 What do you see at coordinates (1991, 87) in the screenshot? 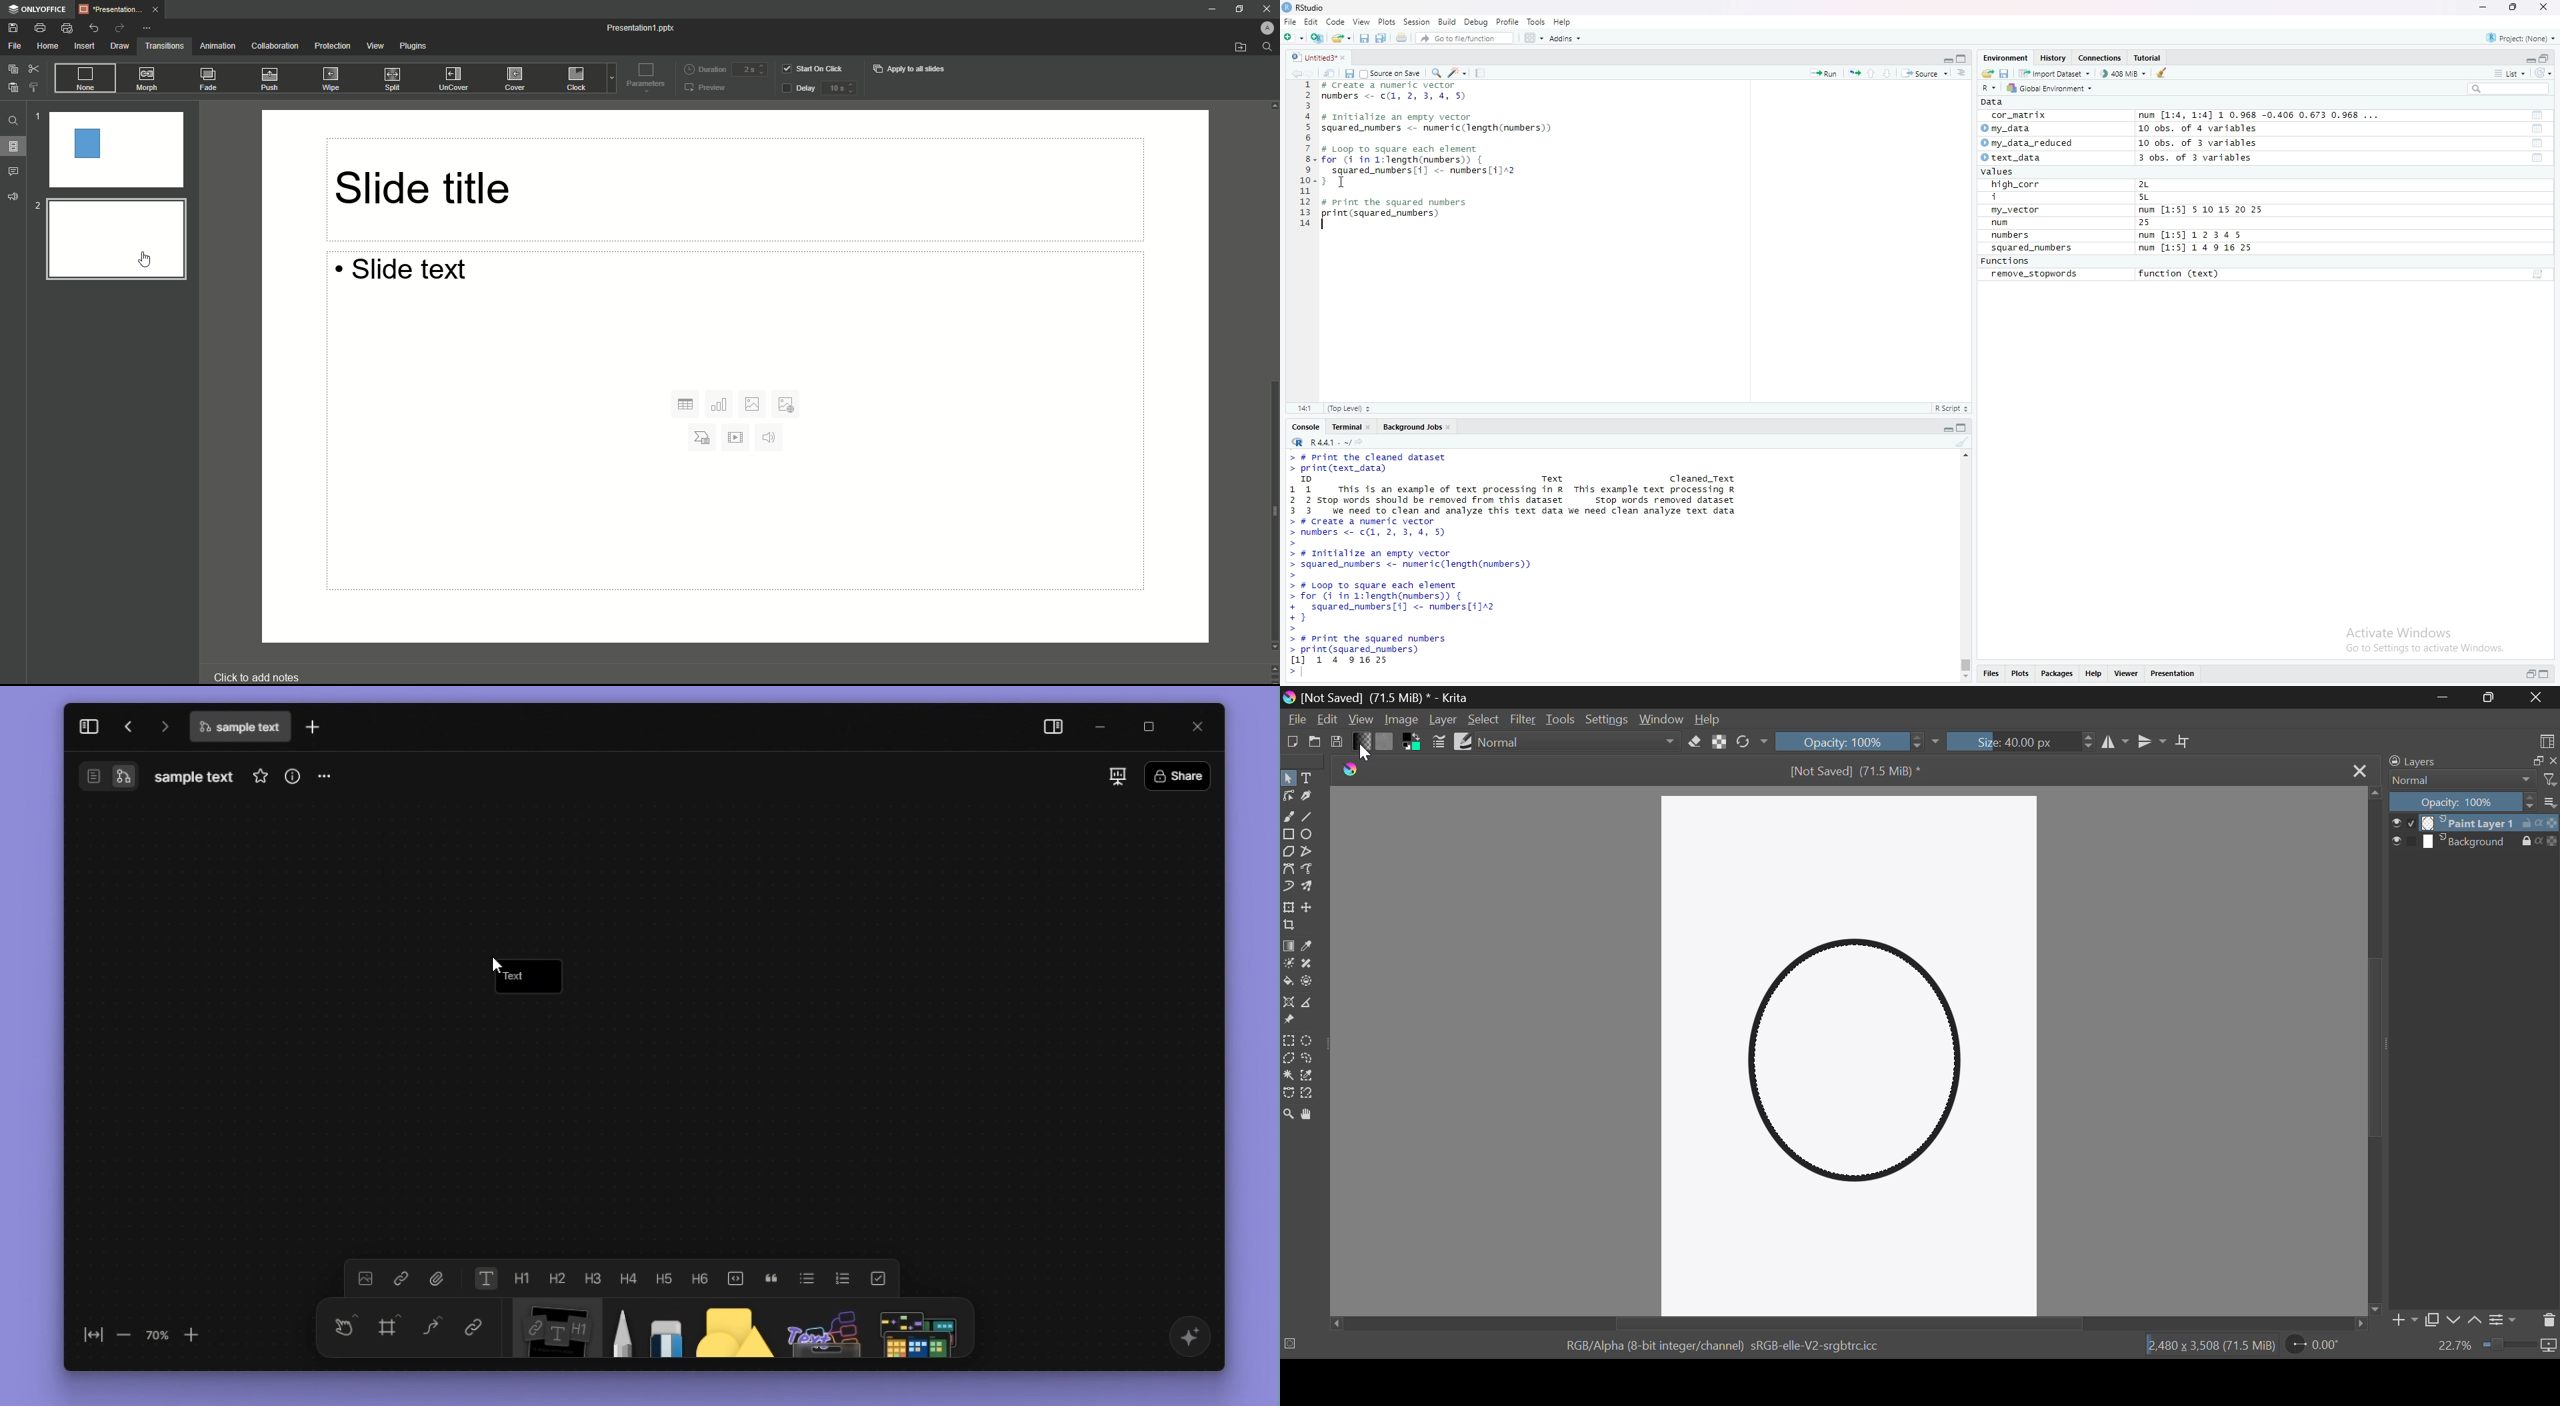
I see `R` at bounding box center [1991, 87].